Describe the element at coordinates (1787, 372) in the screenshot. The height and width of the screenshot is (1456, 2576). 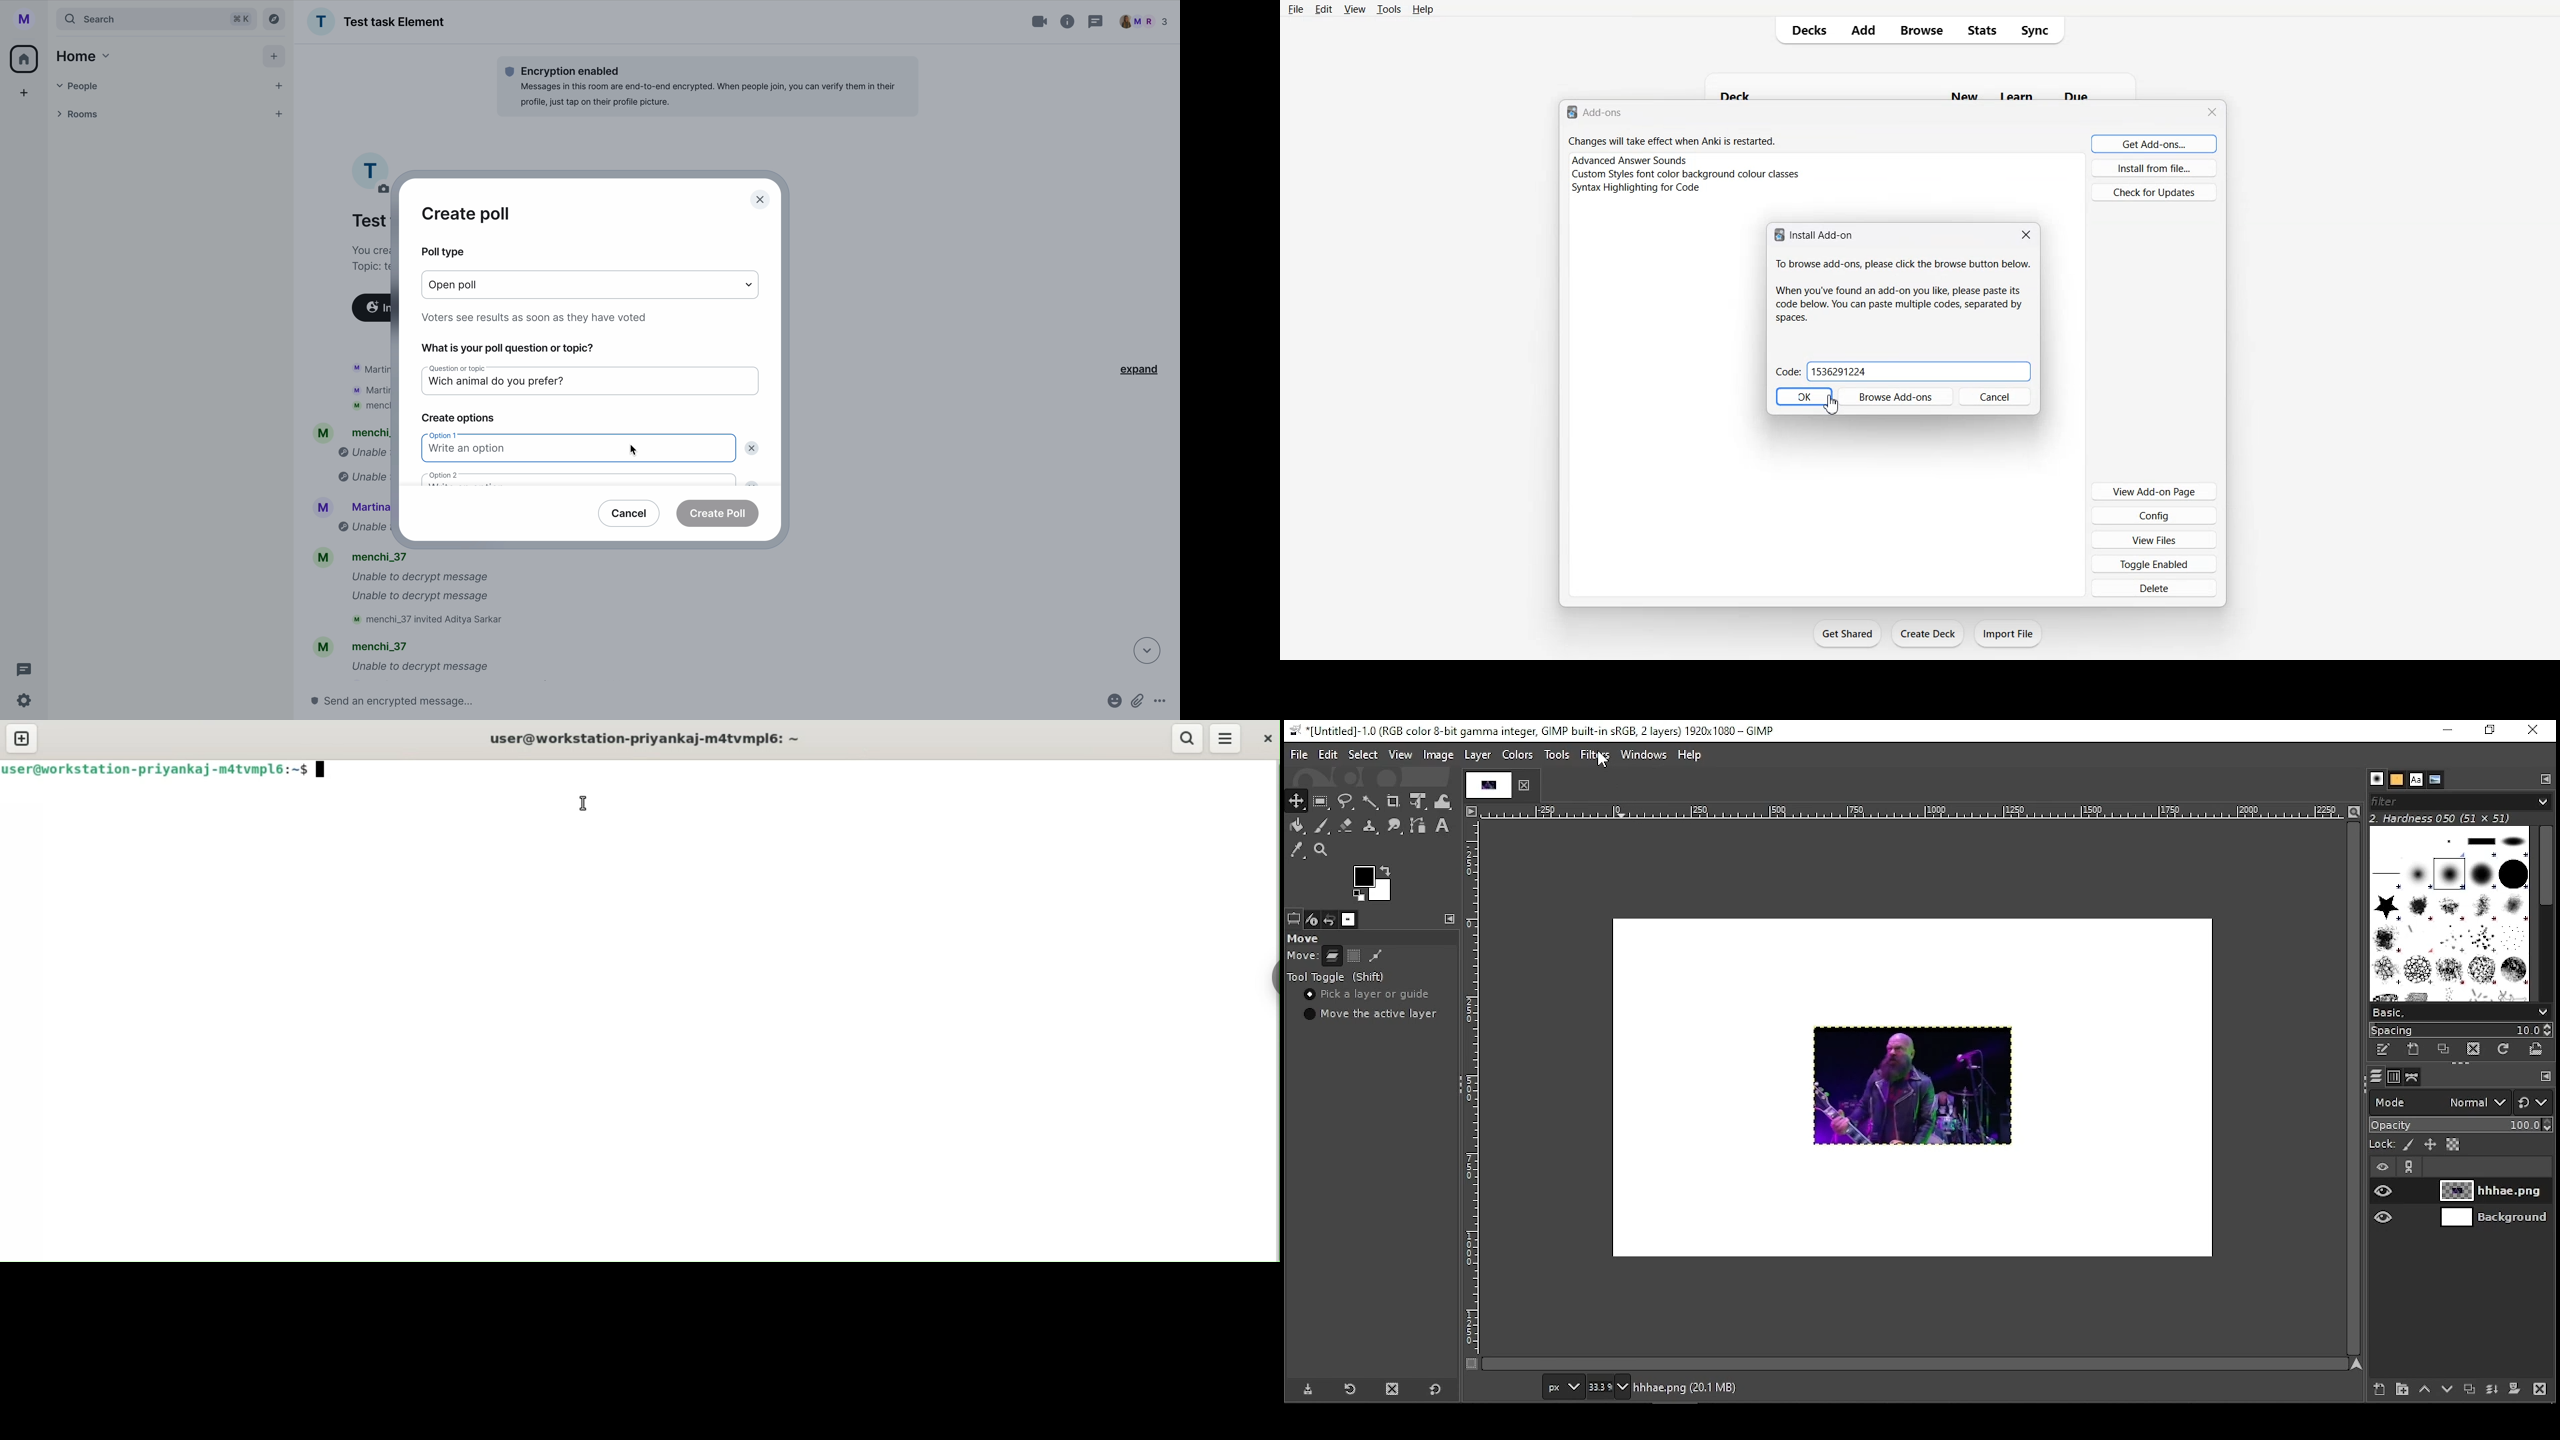
I see `Code:` at that location.